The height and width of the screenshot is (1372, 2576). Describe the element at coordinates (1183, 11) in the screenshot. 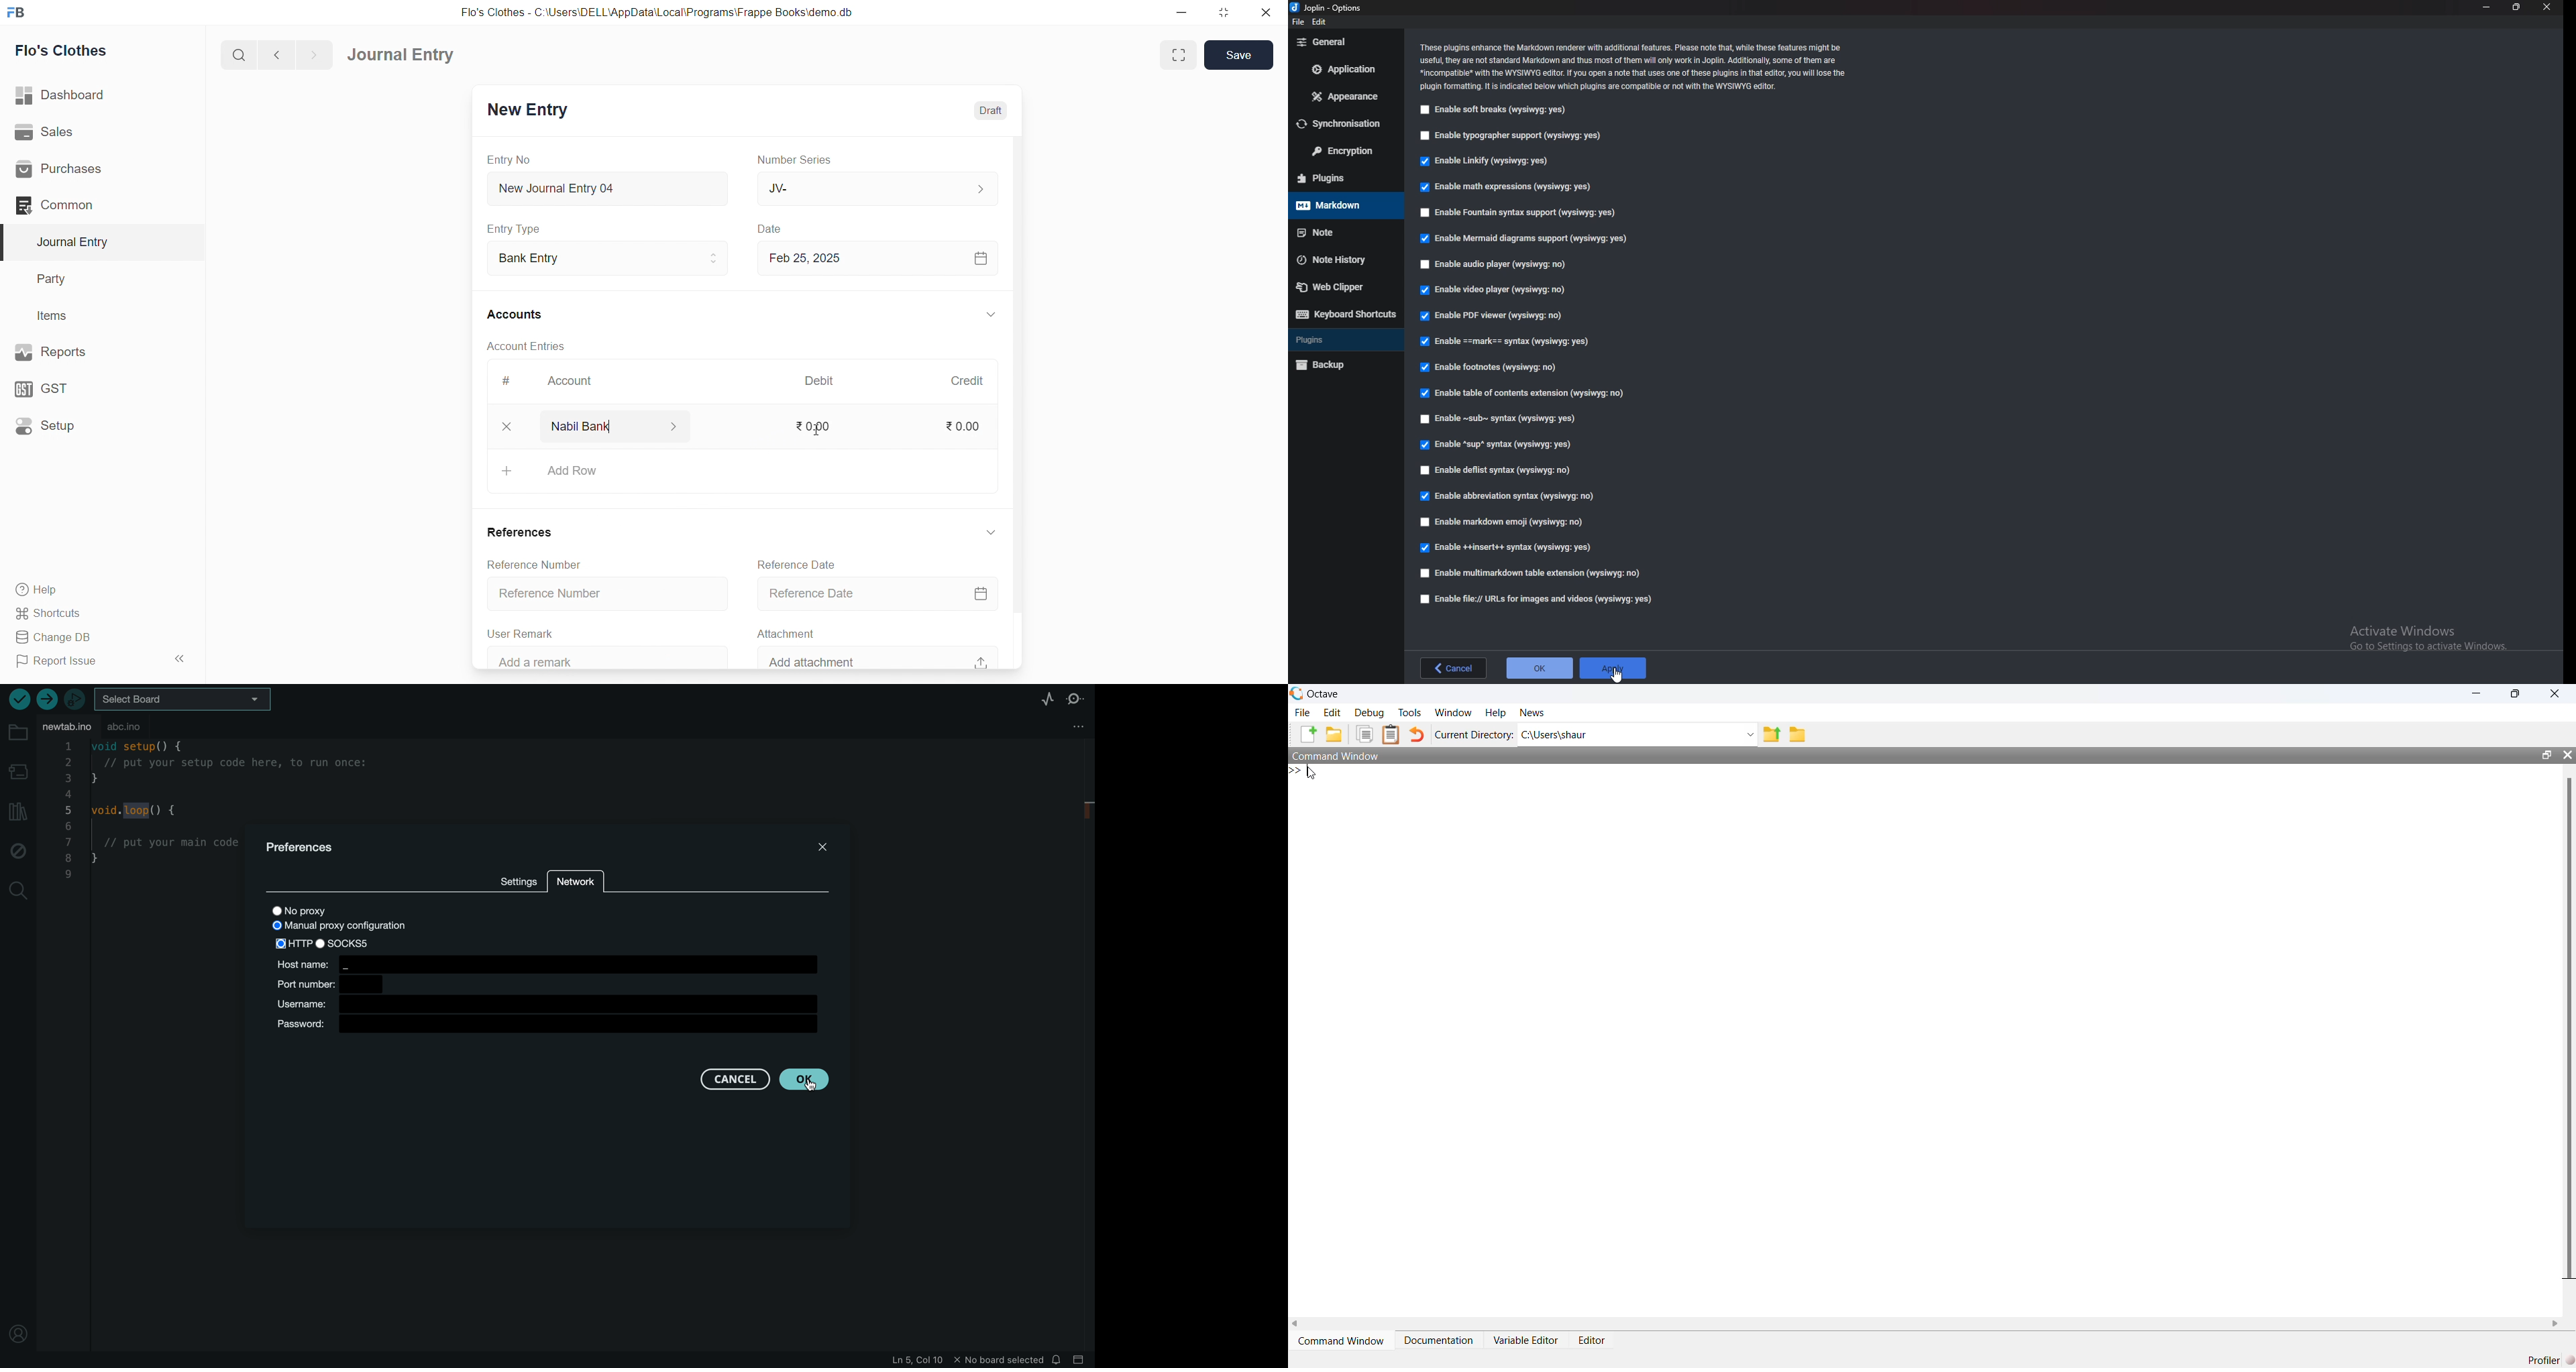

I see `minimize` at that location.